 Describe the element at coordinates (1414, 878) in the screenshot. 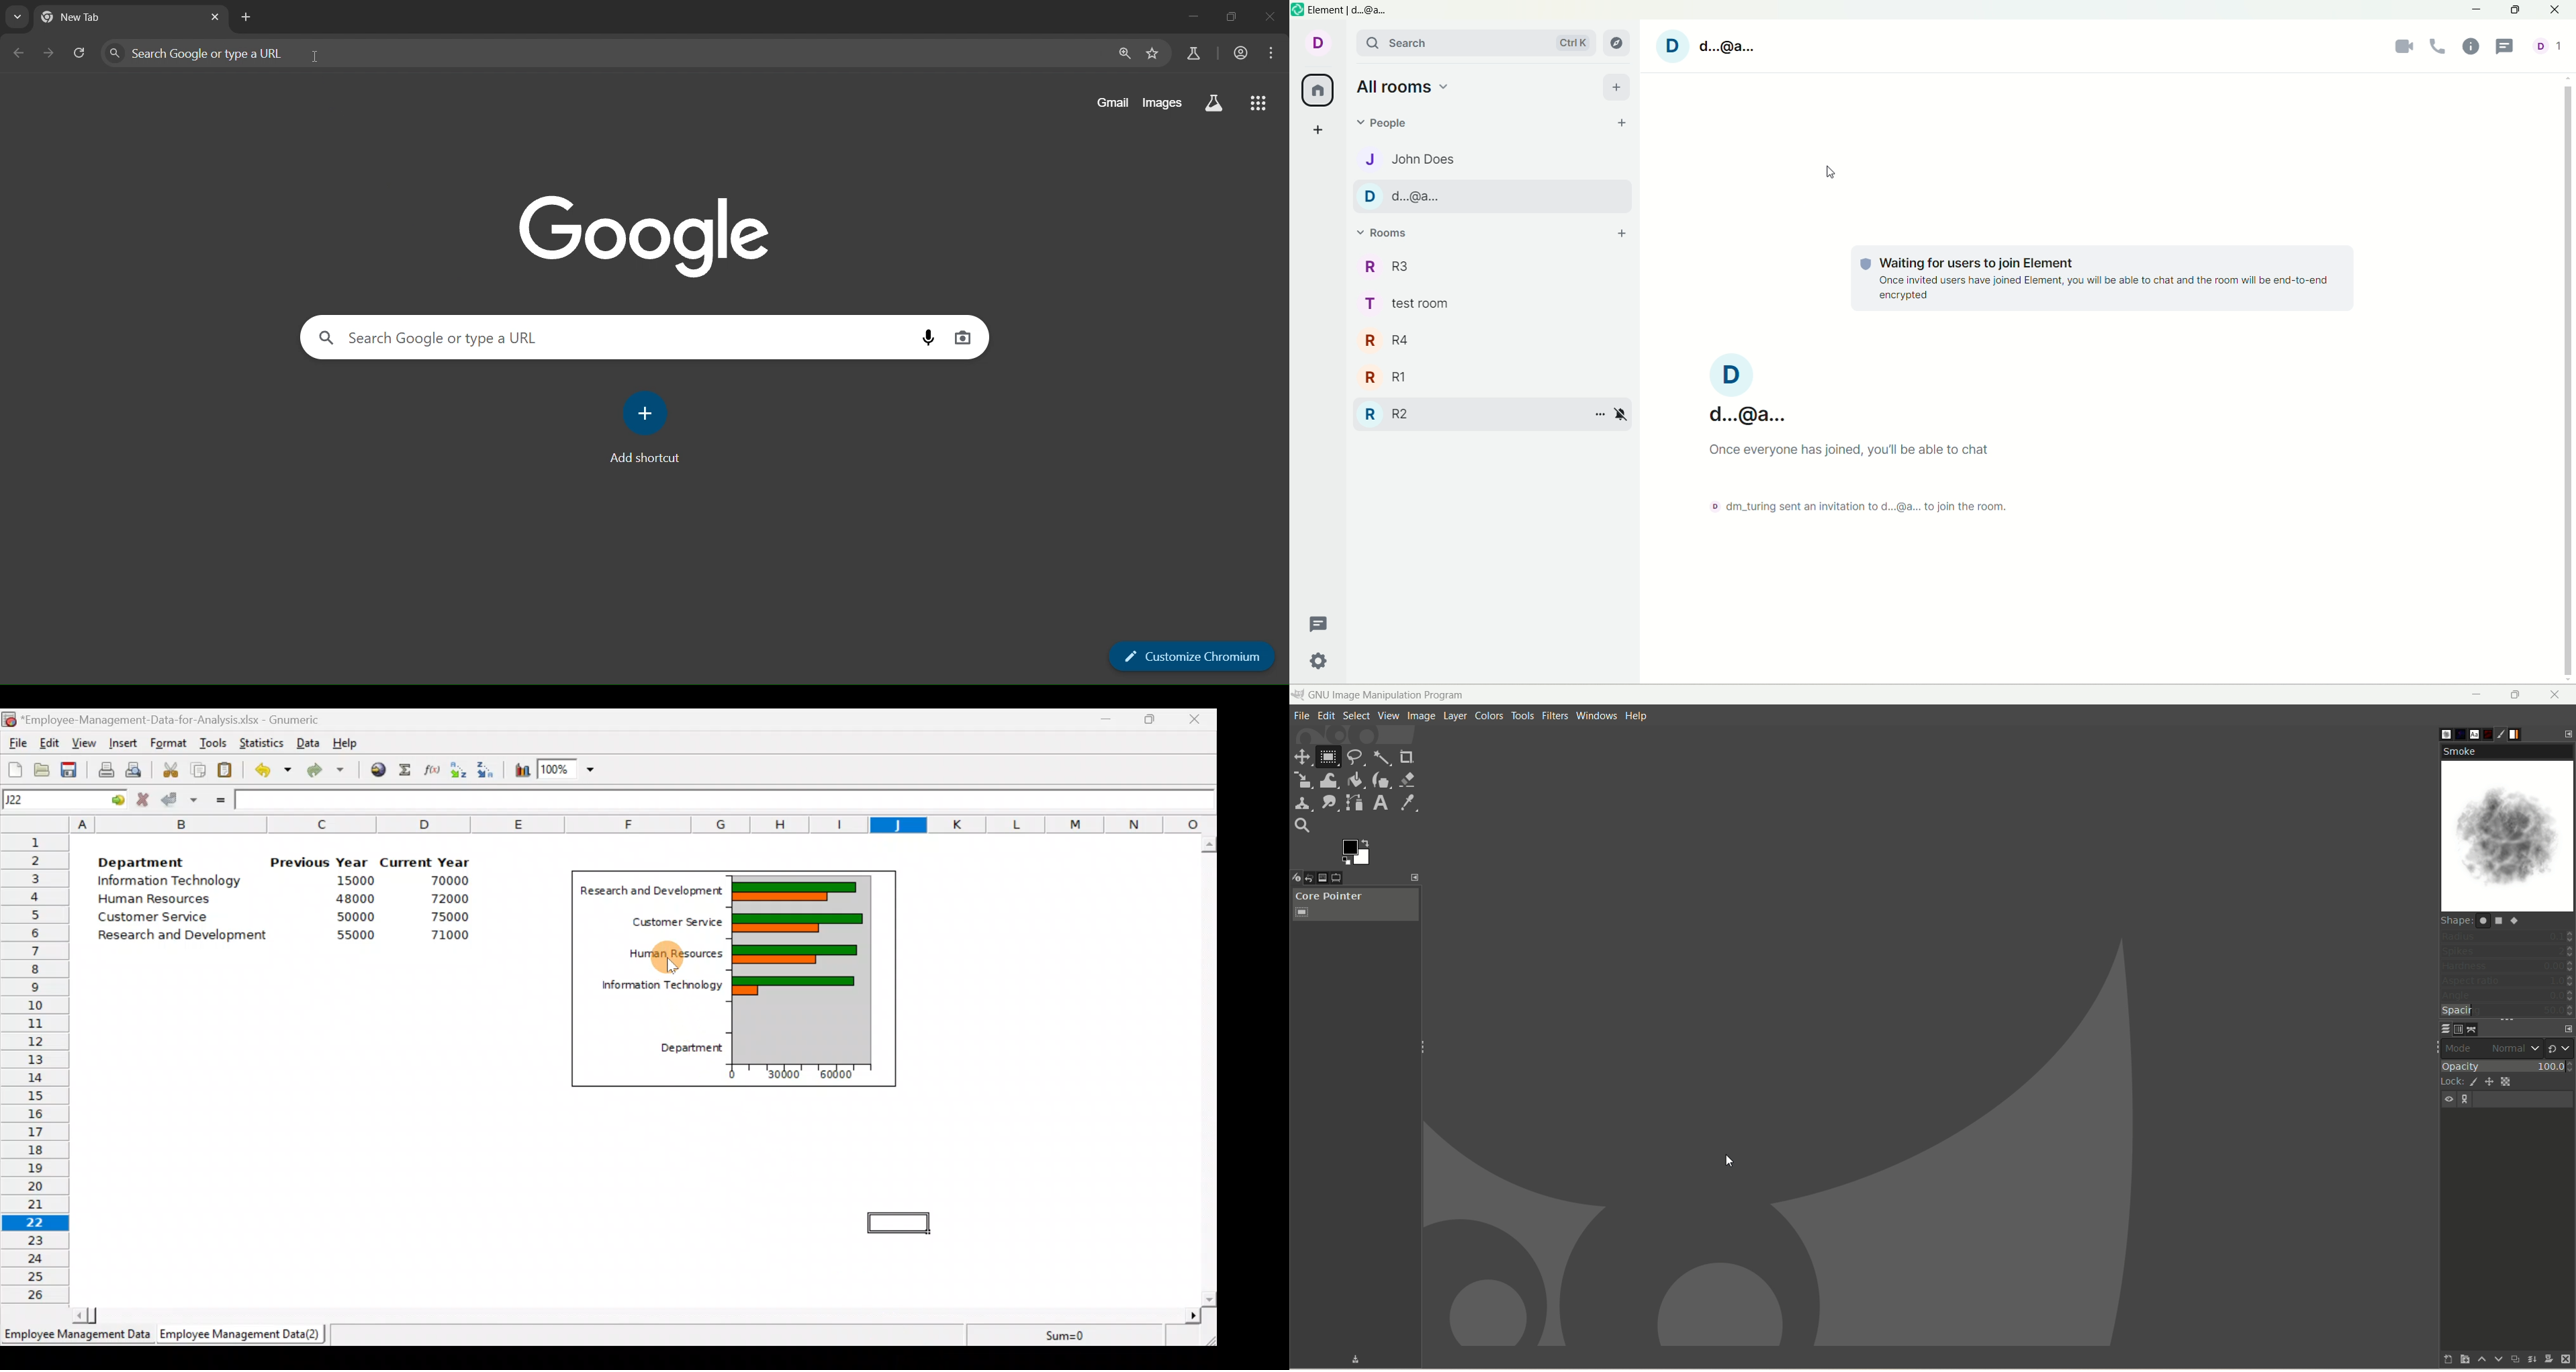

I see `configure this tab` at that location.